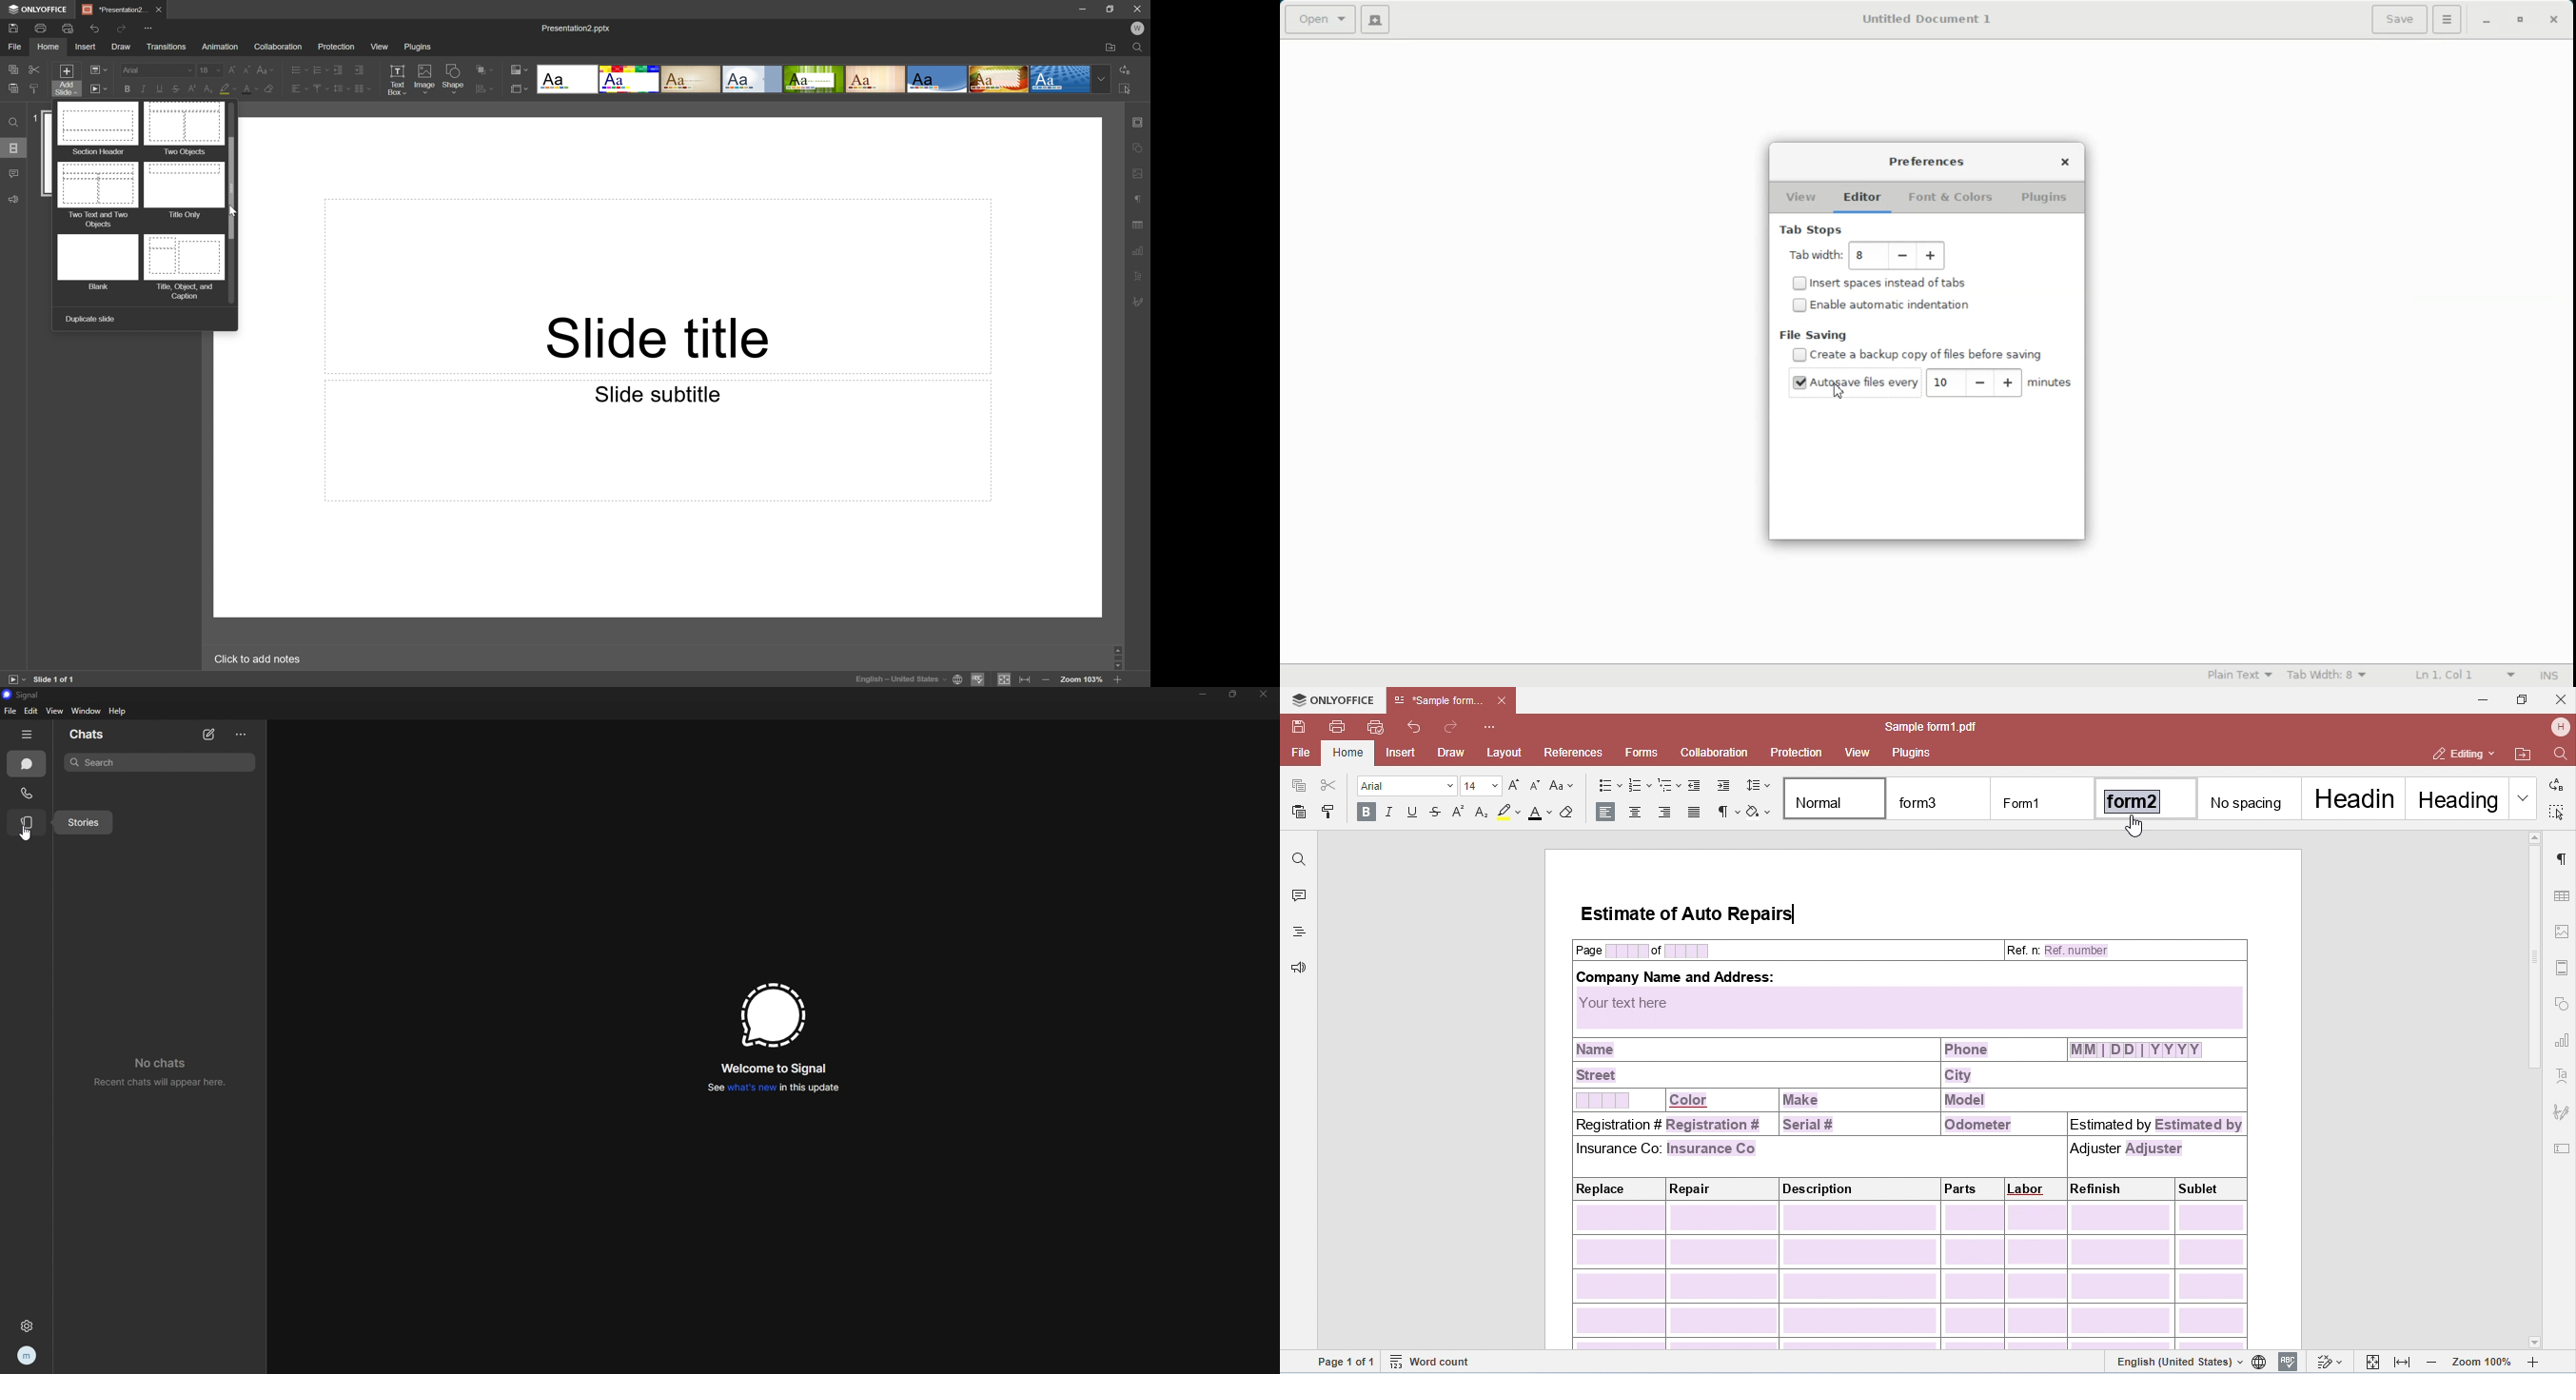  Describe the element at coordinates (13, 174) in the screenshot. I see `Comments` at that location.